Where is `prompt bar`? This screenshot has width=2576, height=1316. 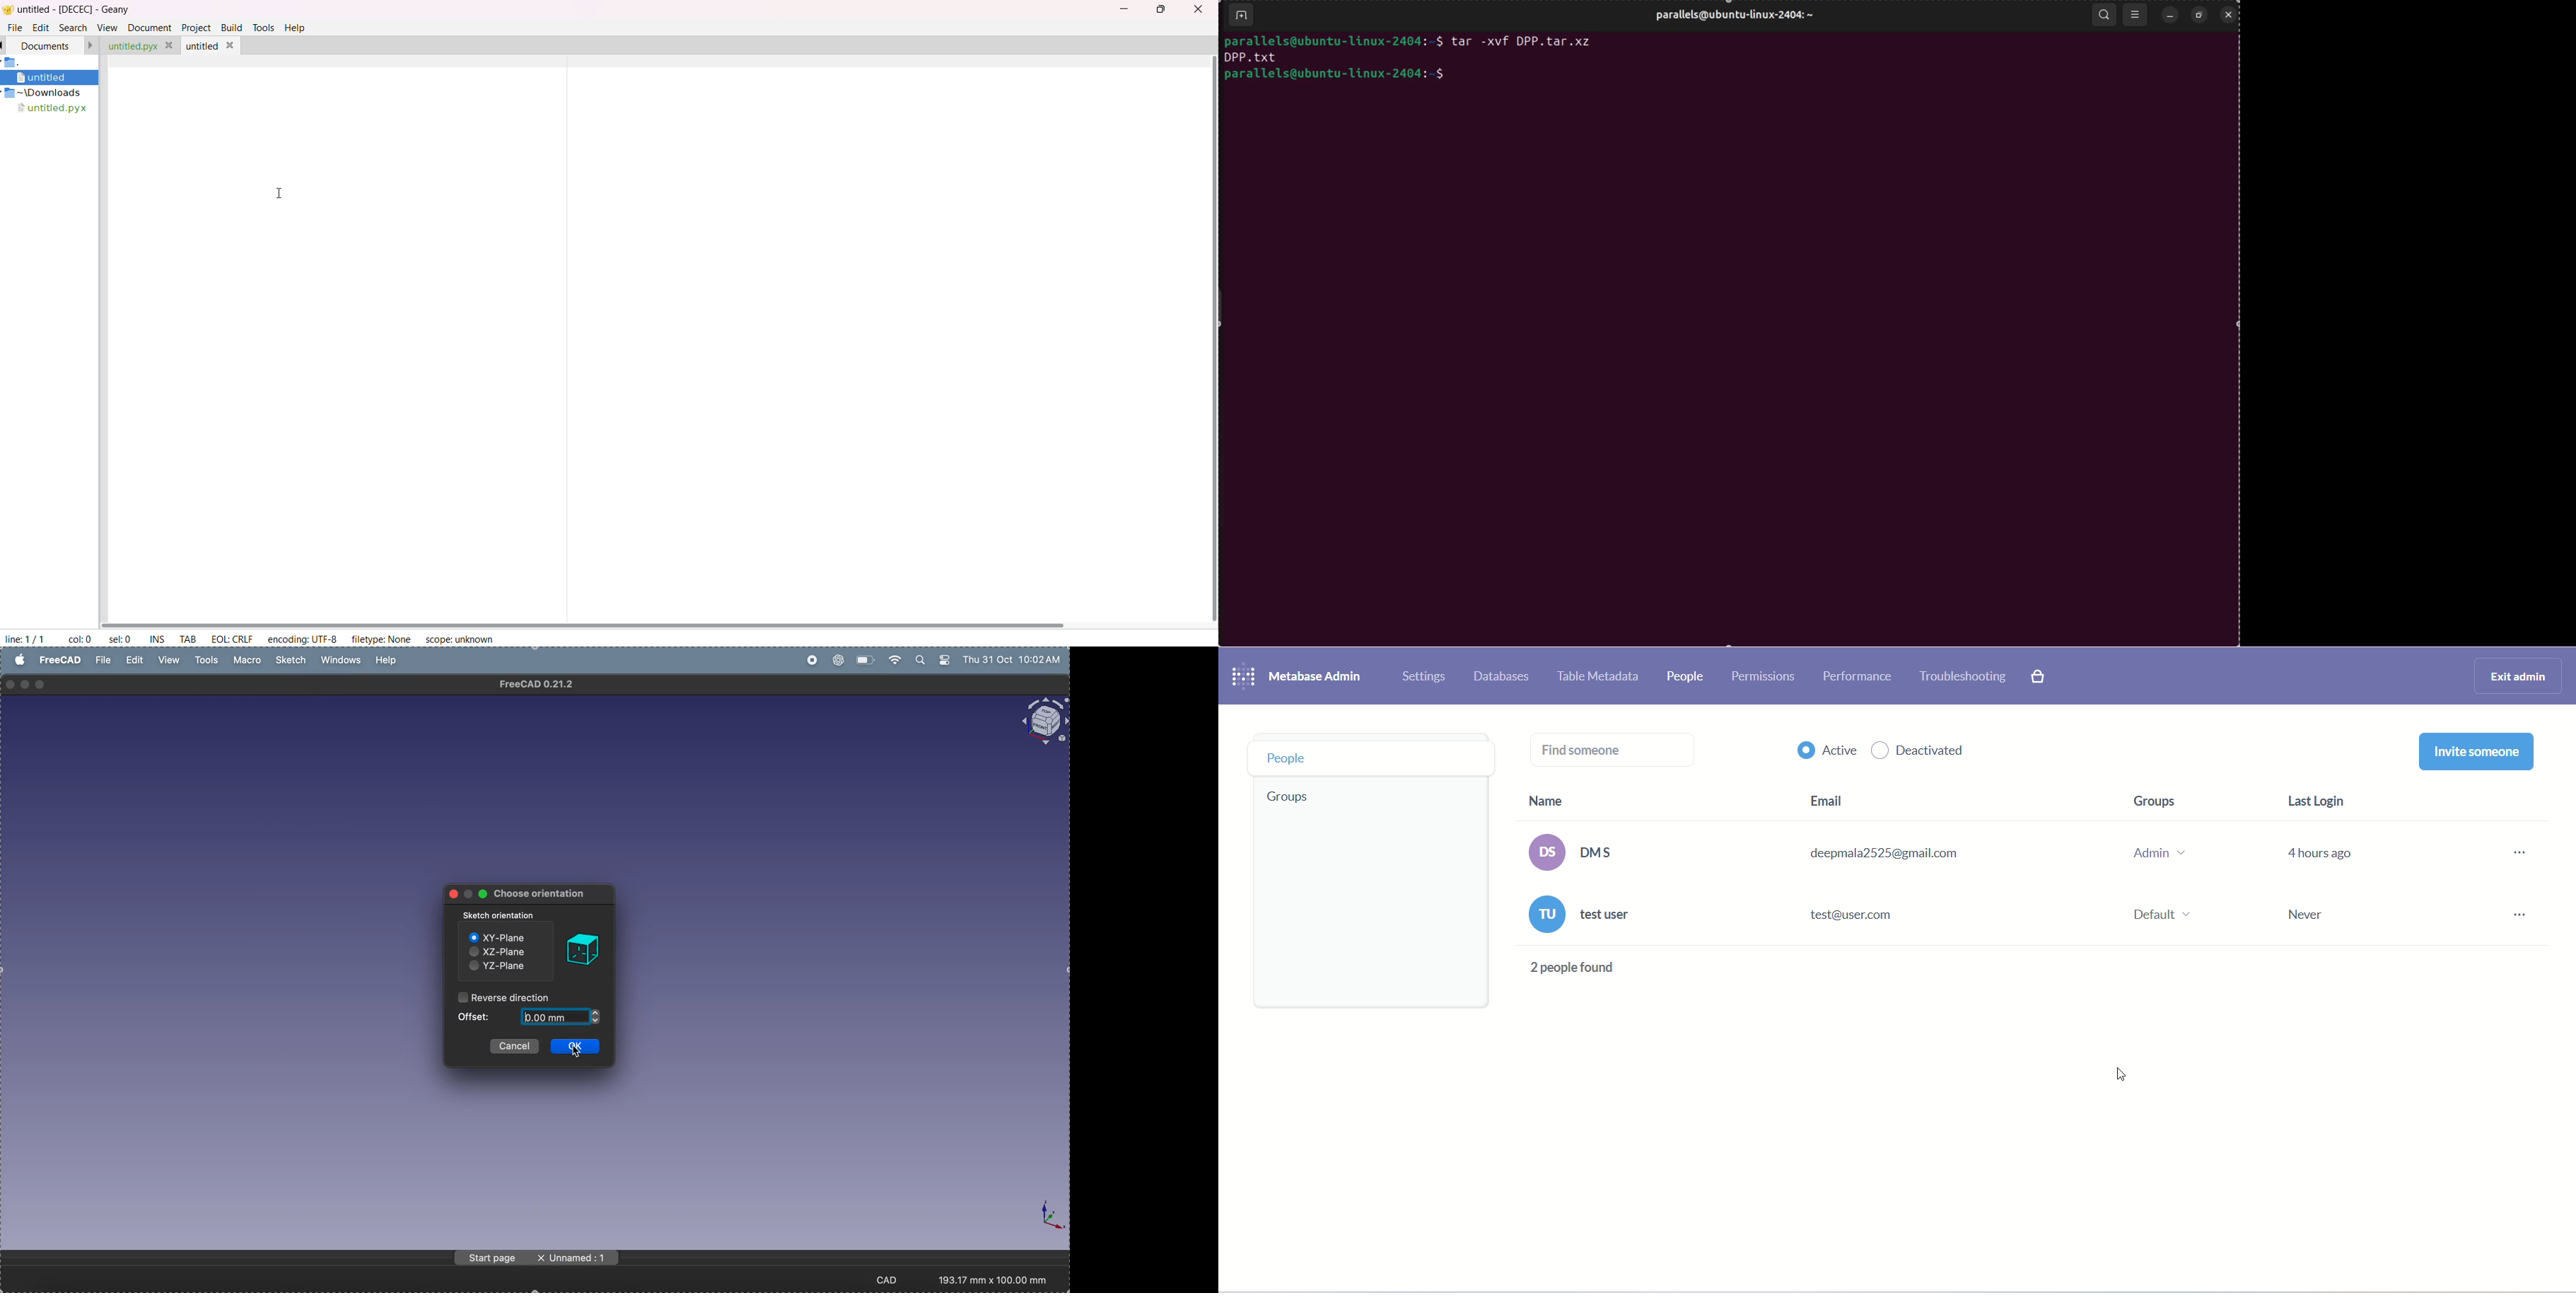 prompt bar is located at coordinates (1334, 39).